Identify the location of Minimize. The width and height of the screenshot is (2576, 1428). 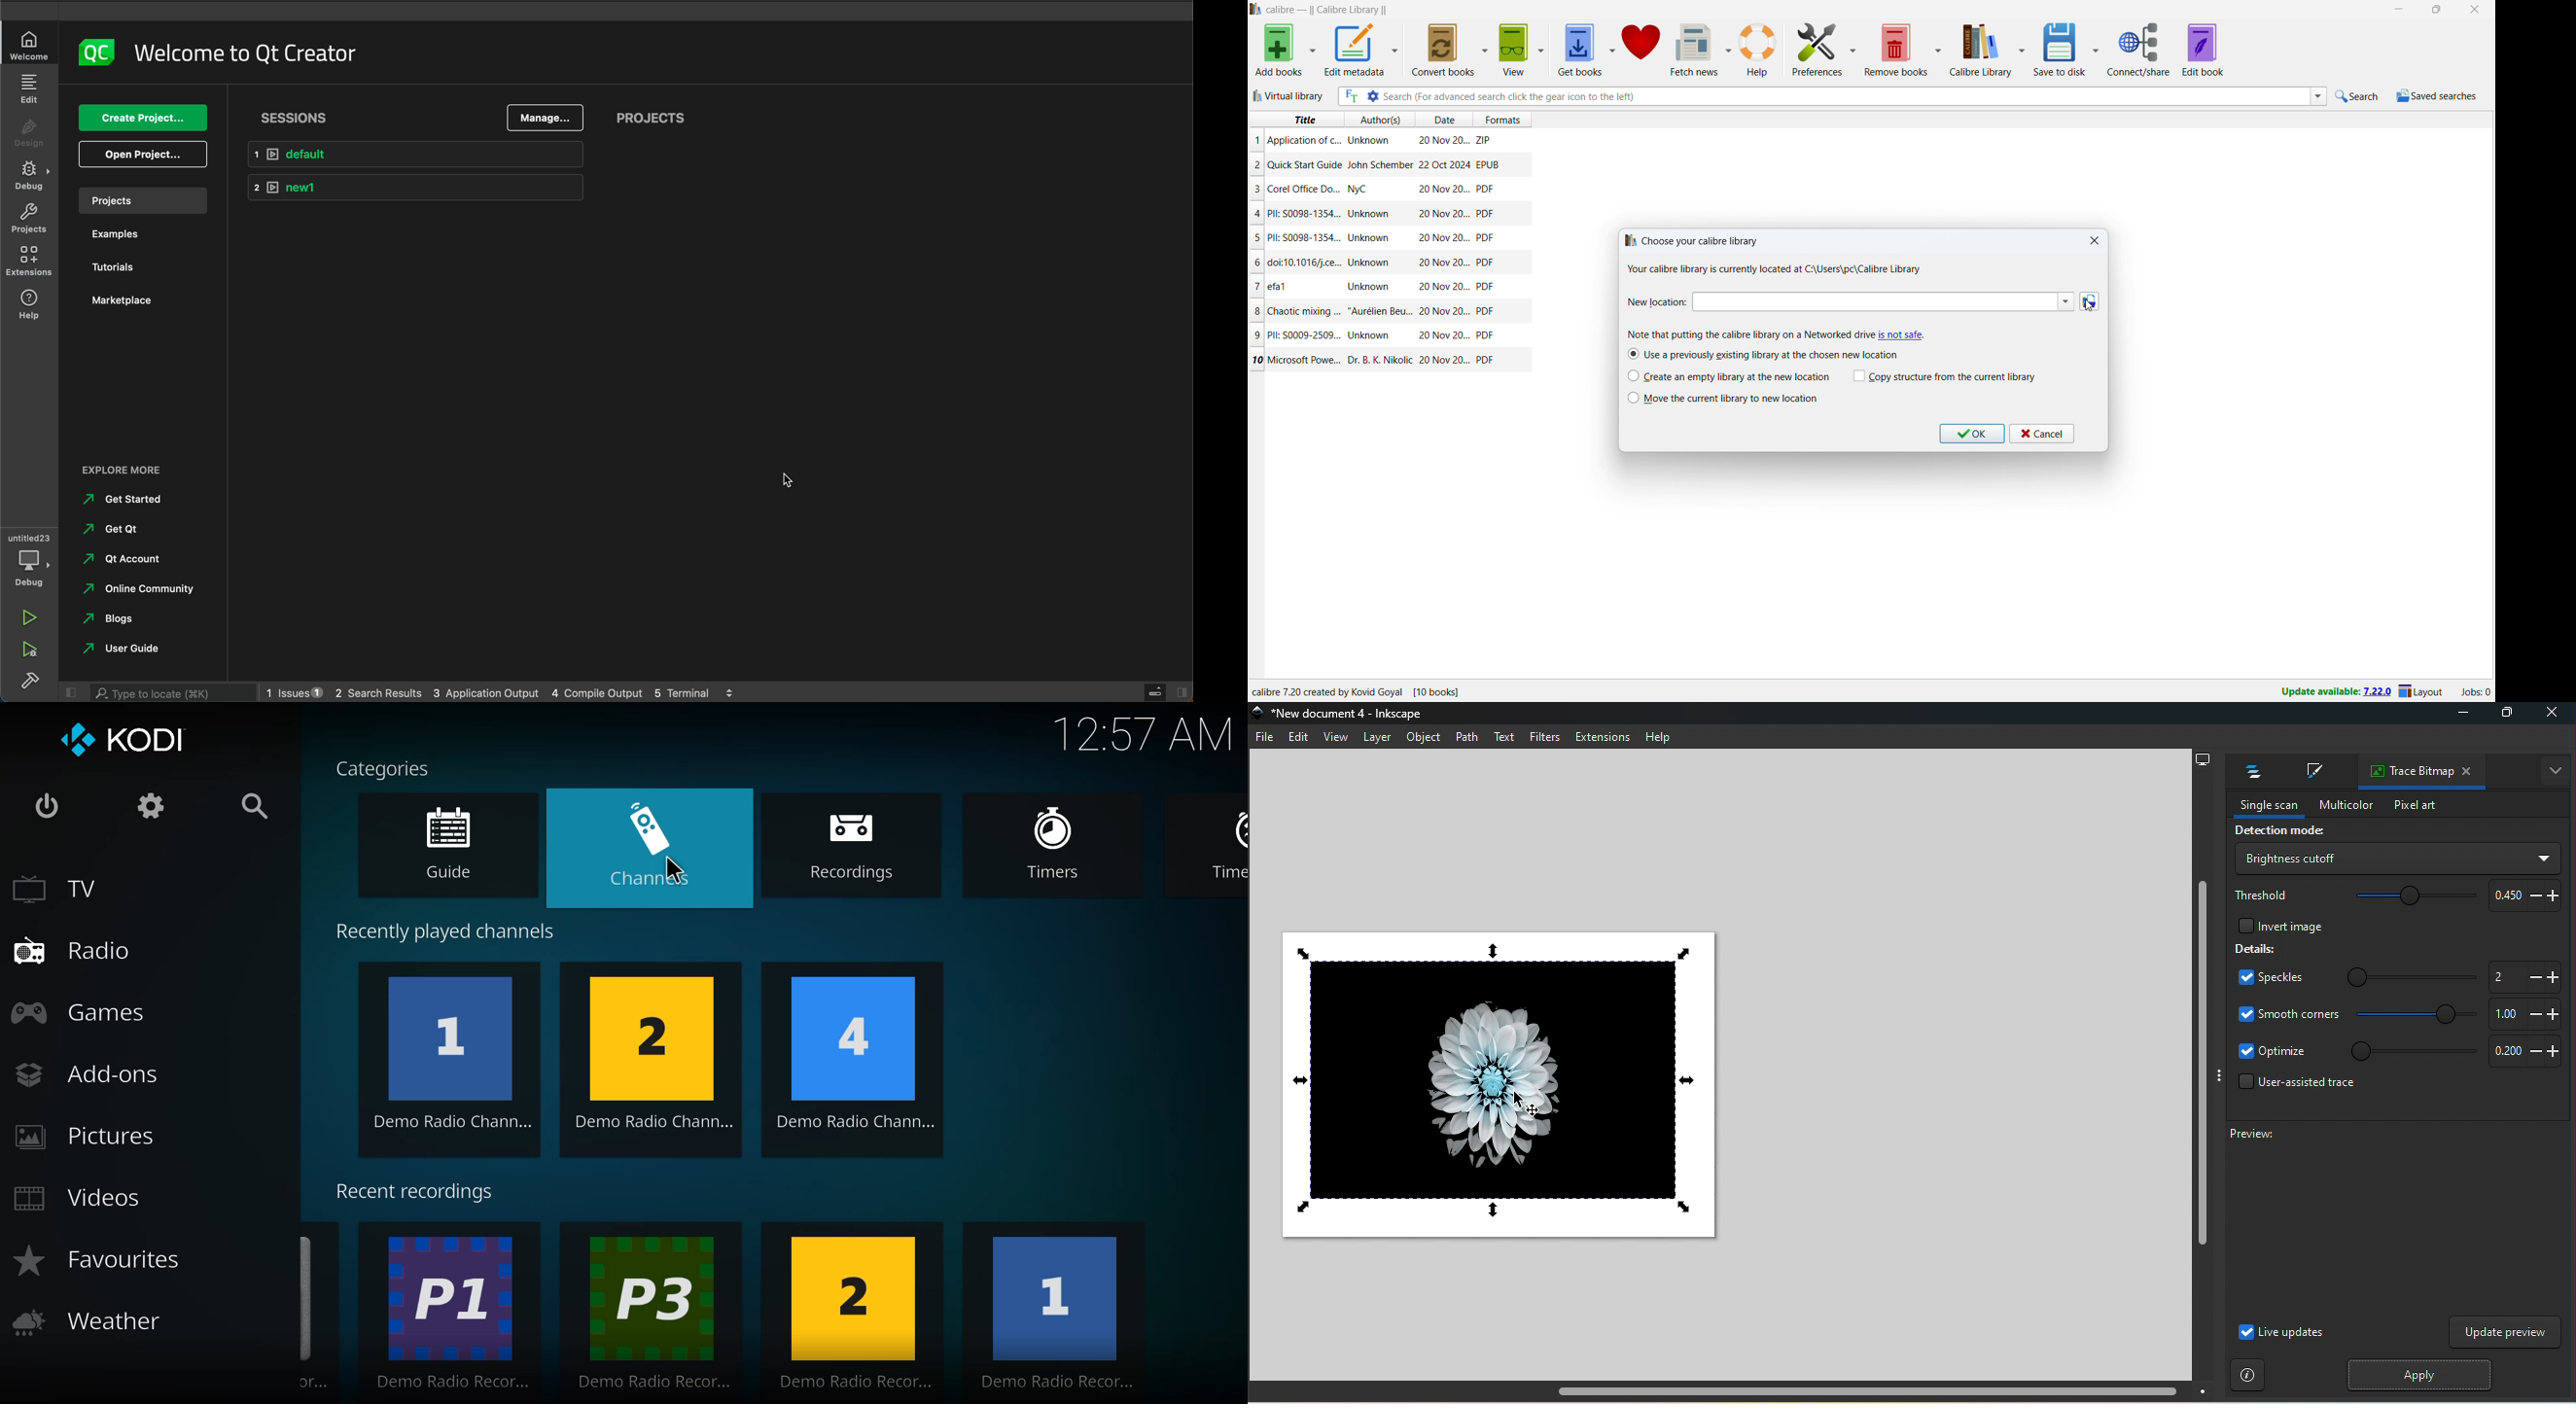
(2459, 716).